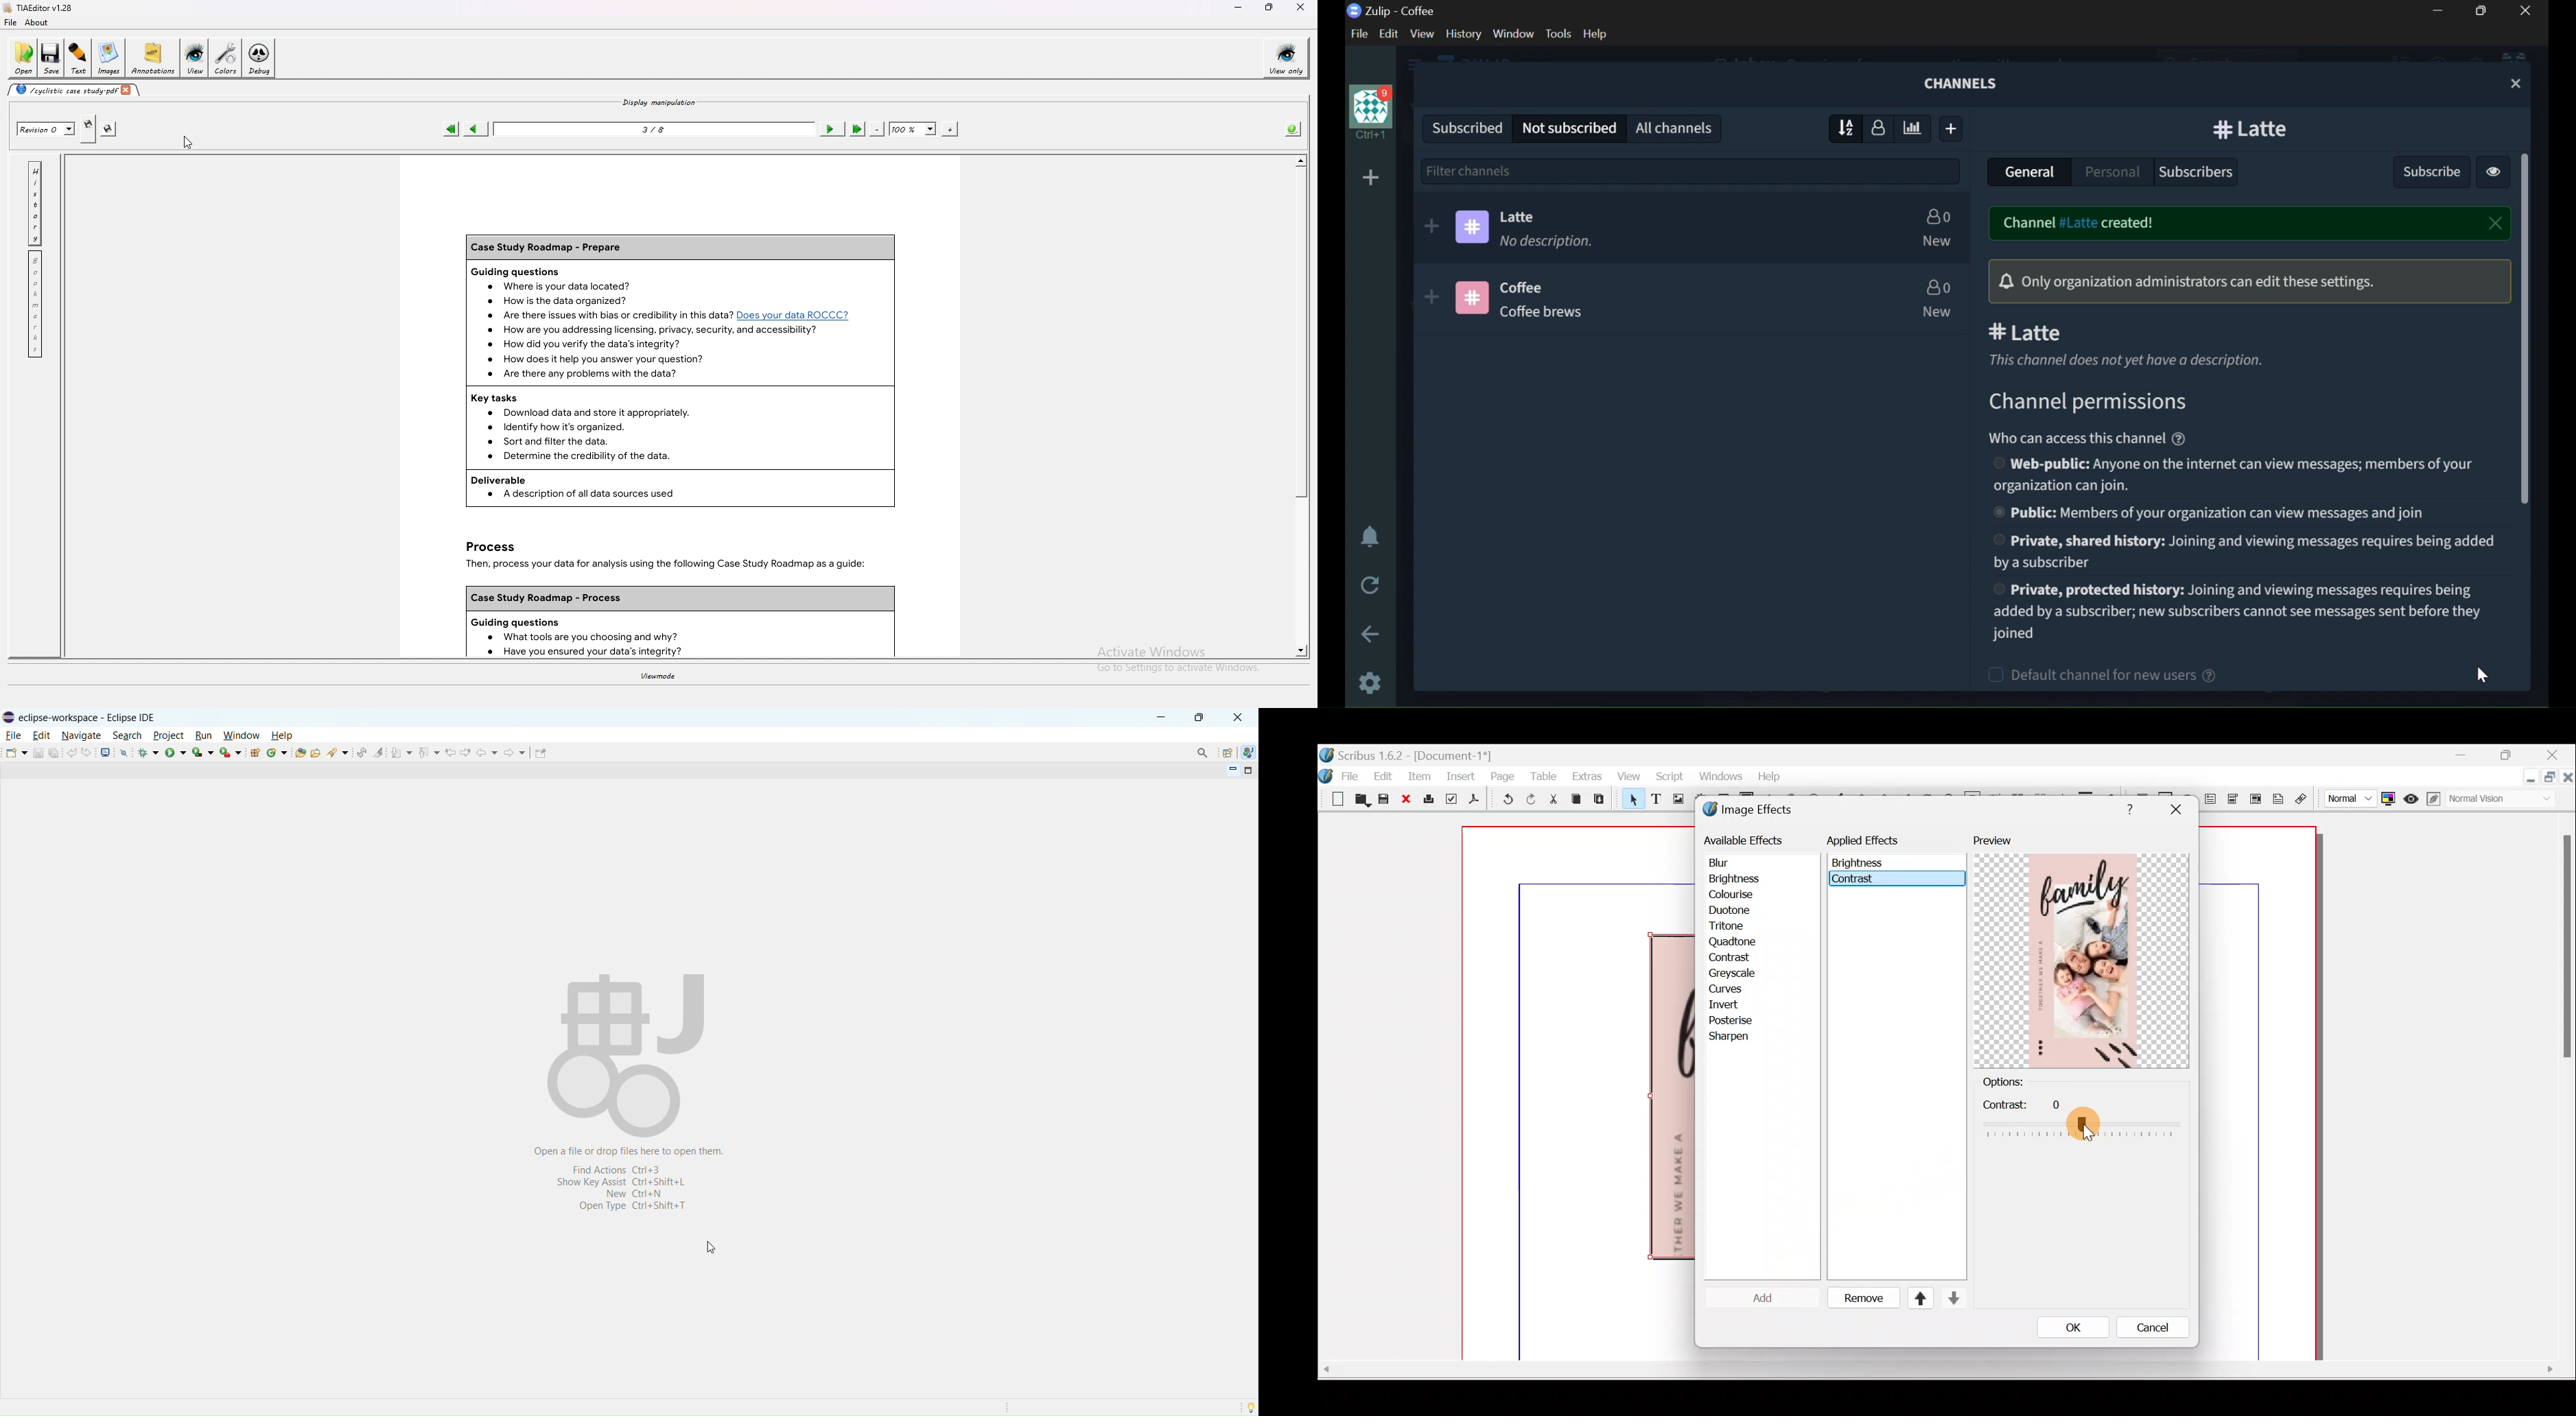 The width and height of the screenshot is (2576, 1428). I want to click on help, so click(281, 735).